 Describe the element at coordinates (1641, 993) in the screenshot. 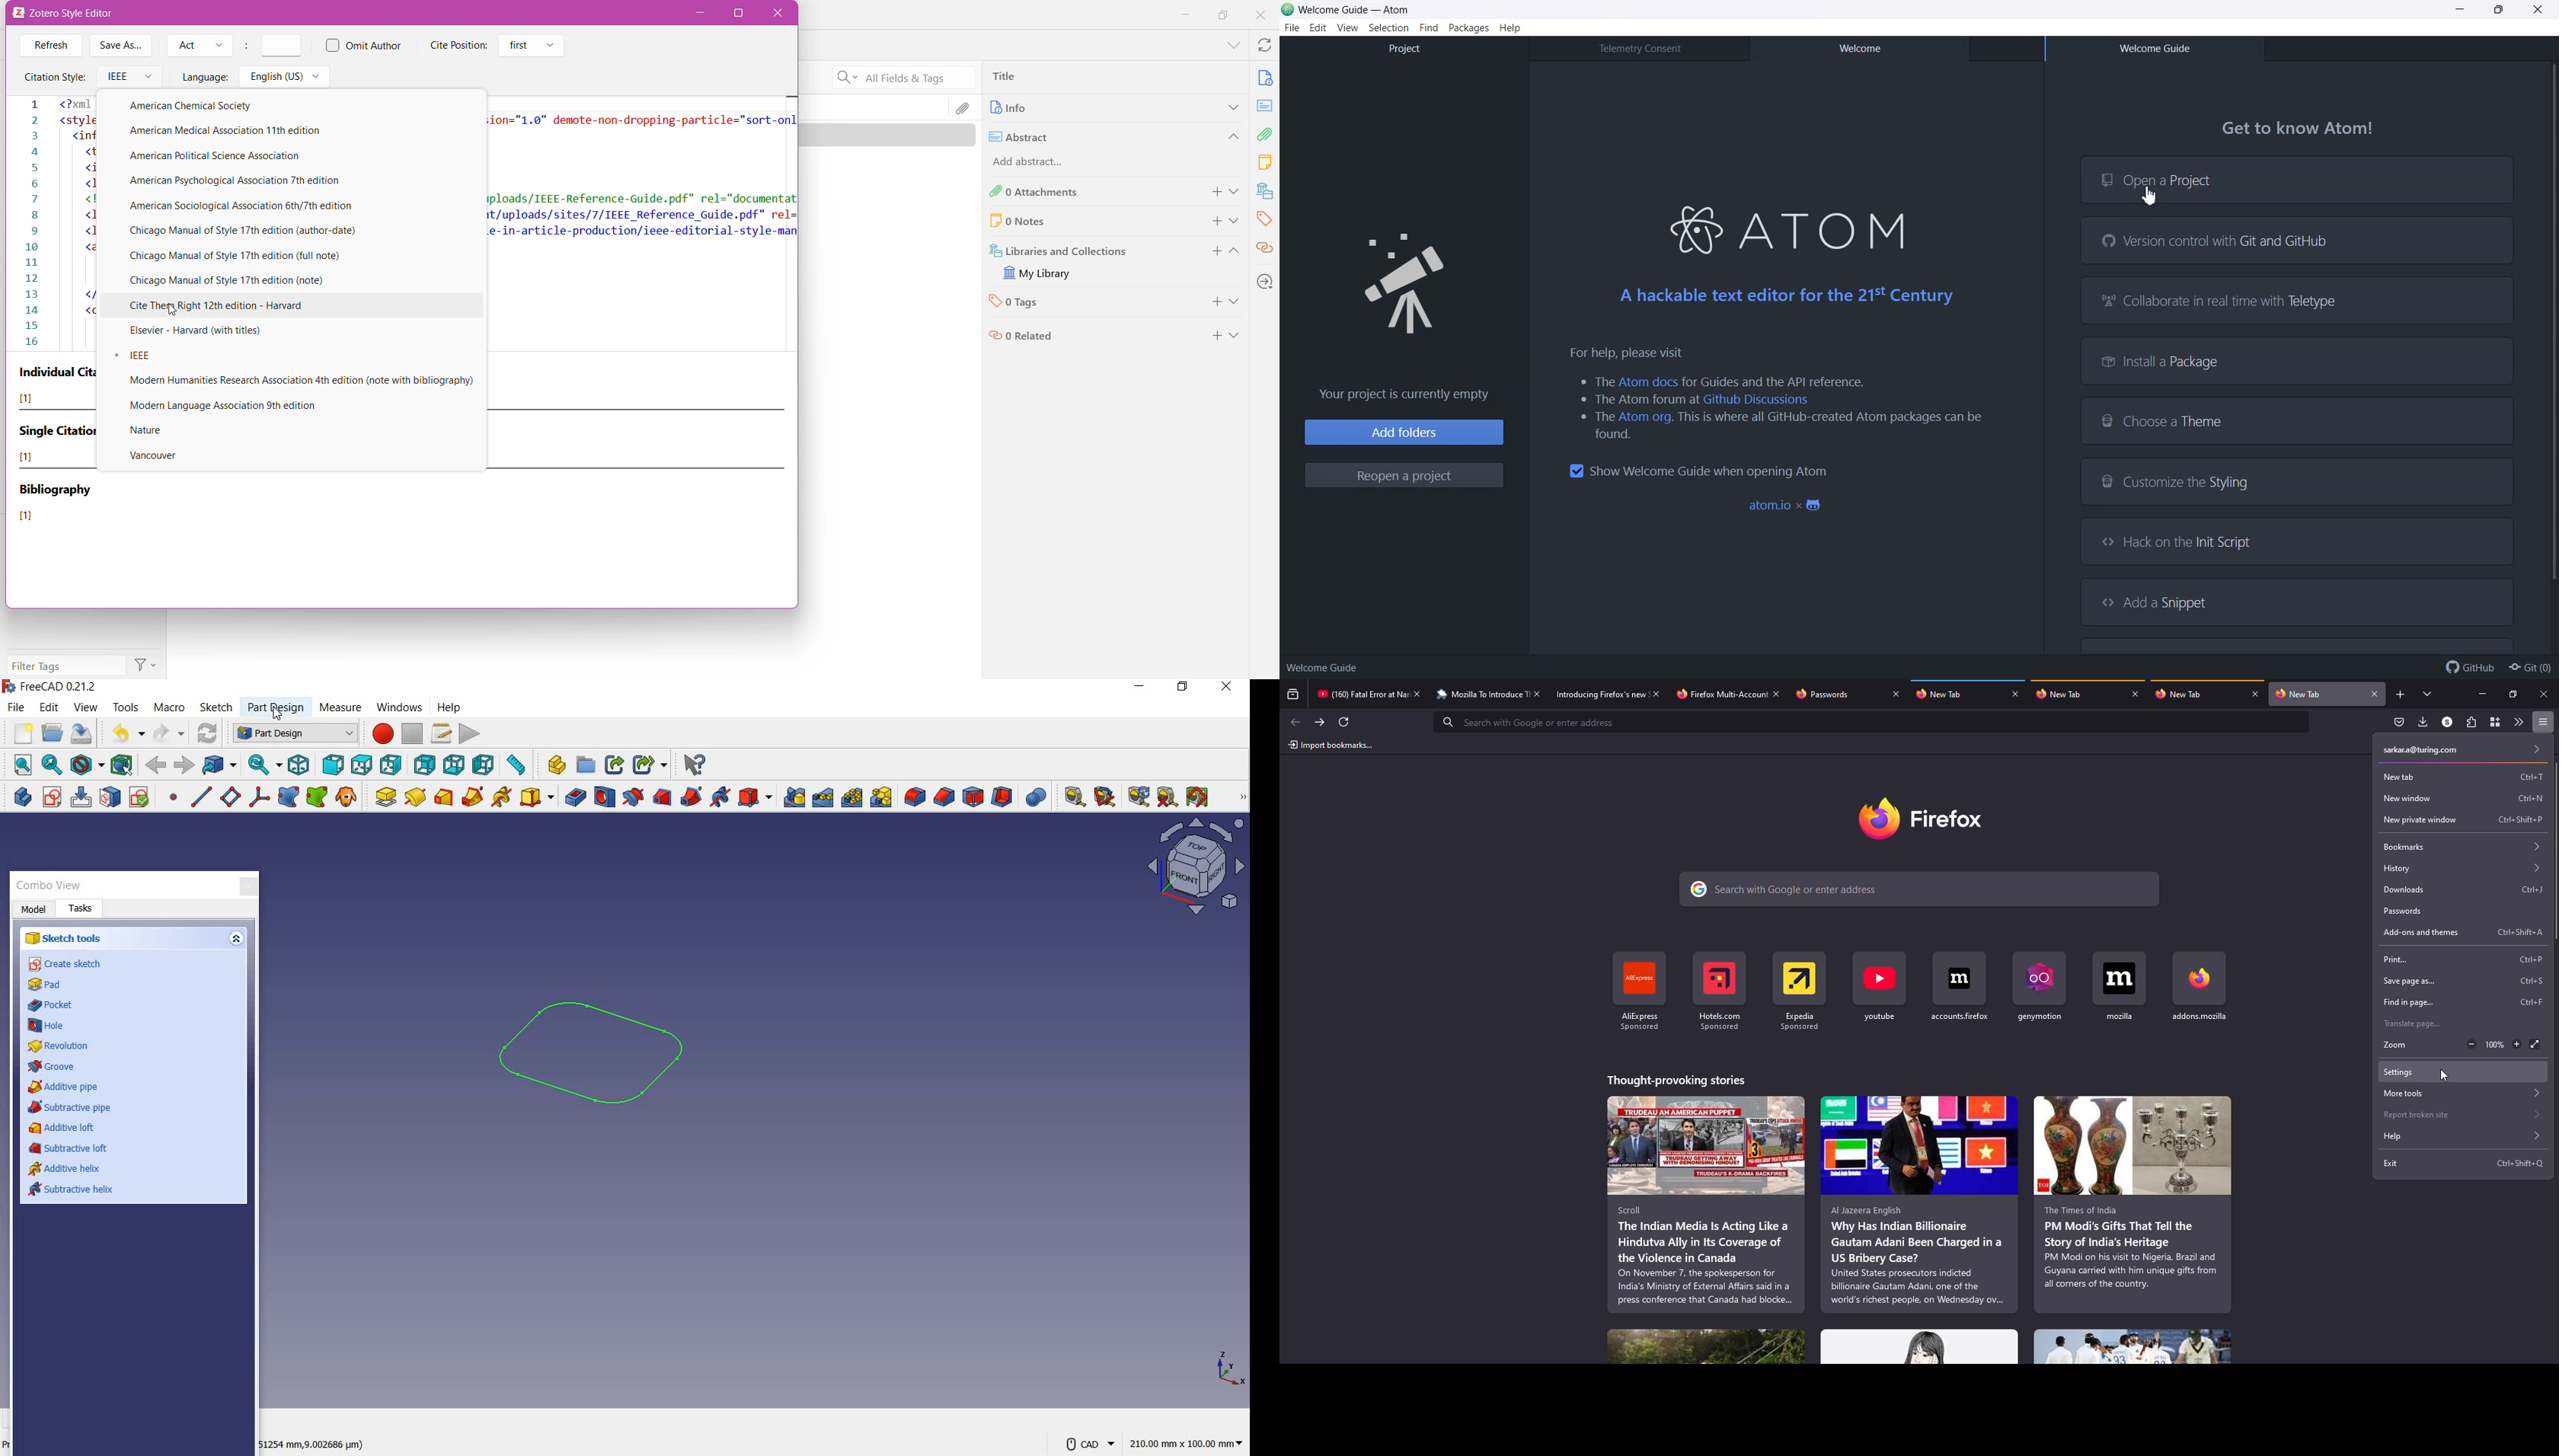

I see `shortcut` at that location.